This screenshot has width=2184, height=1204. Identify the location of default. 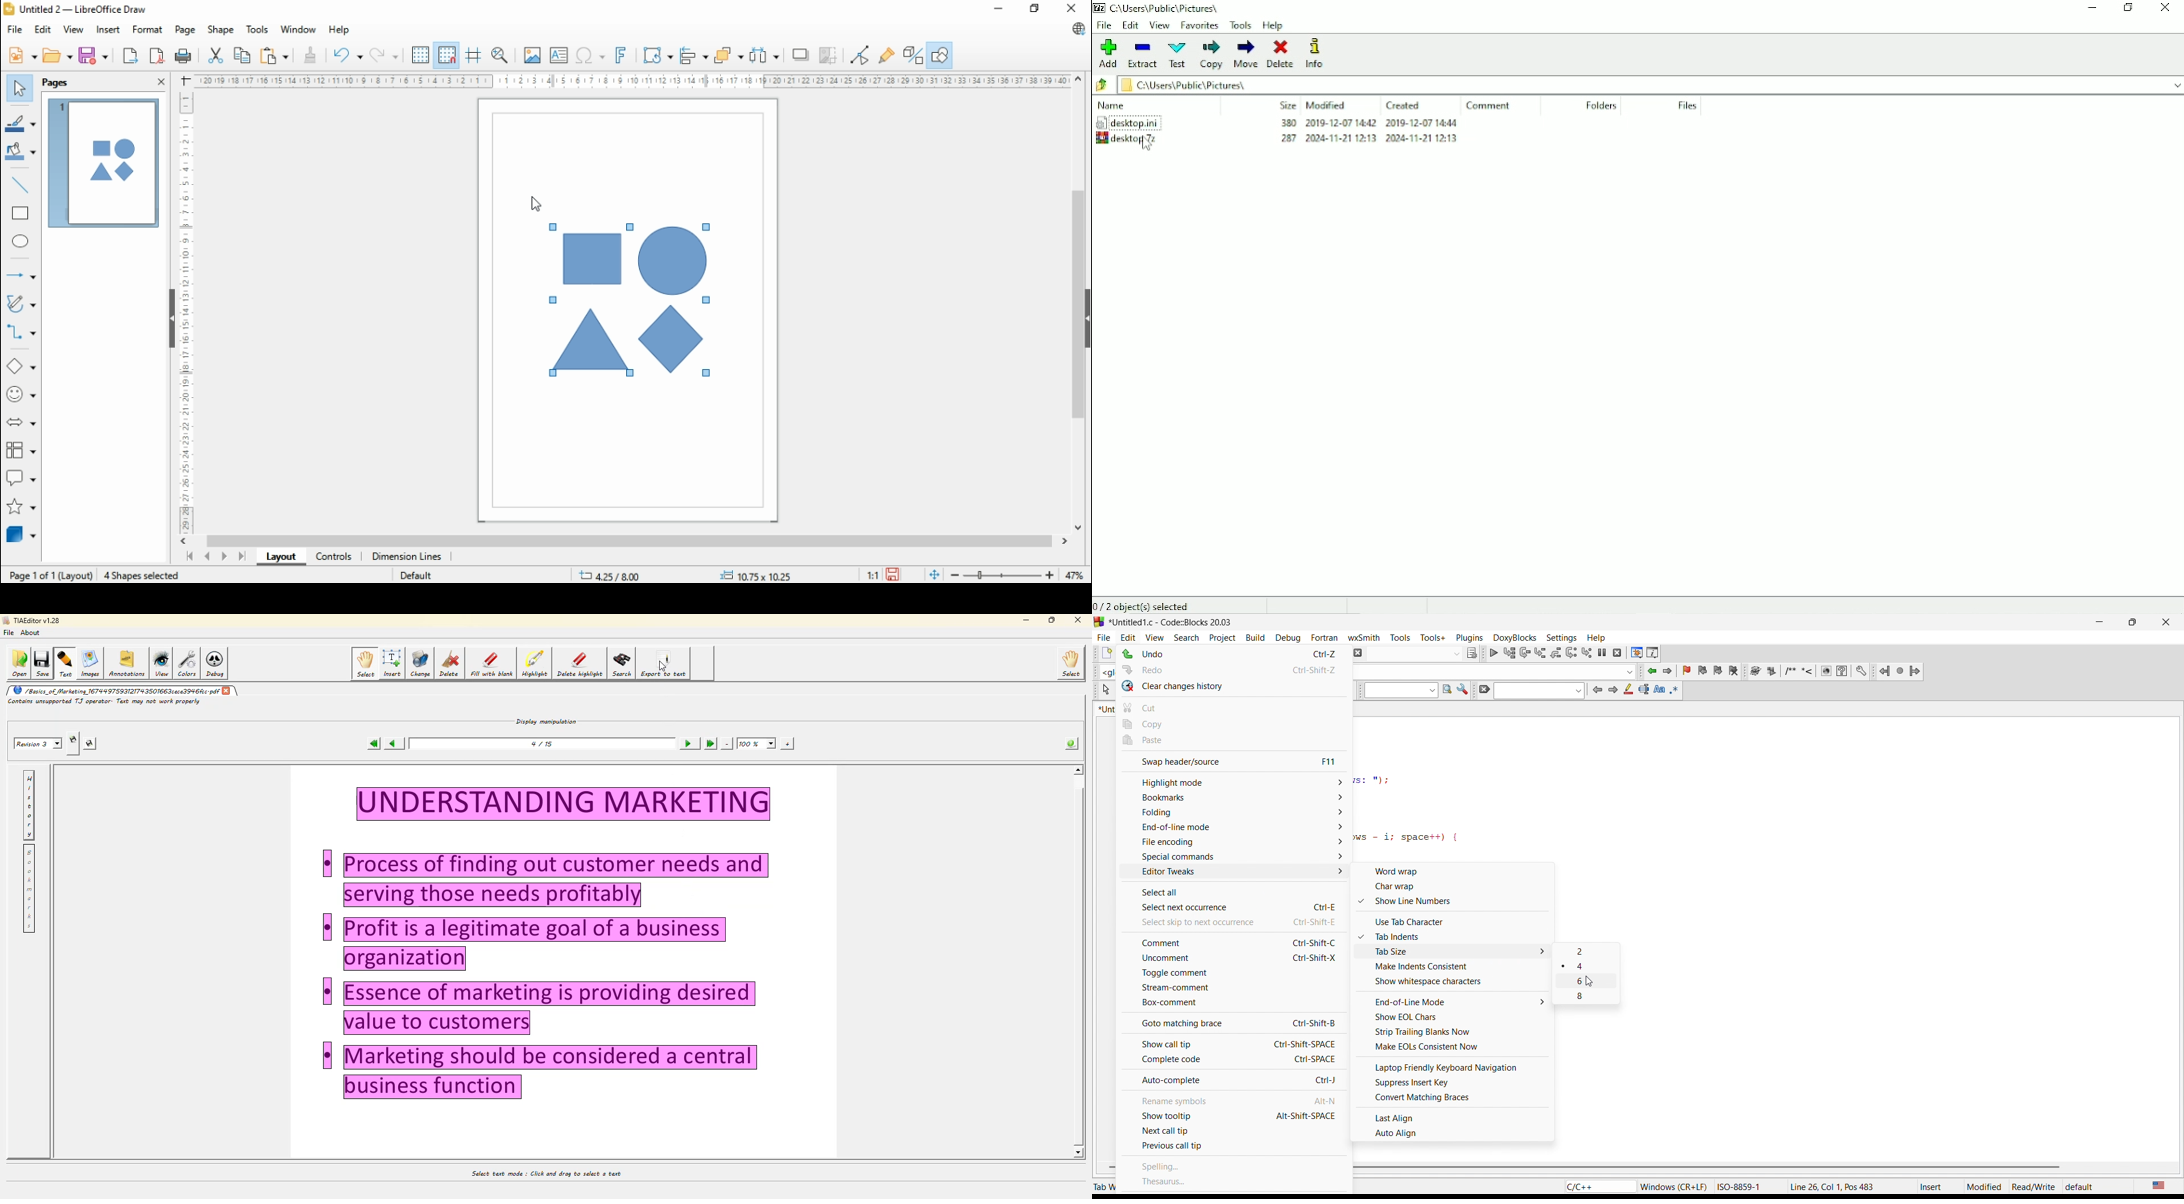
(416, 577).